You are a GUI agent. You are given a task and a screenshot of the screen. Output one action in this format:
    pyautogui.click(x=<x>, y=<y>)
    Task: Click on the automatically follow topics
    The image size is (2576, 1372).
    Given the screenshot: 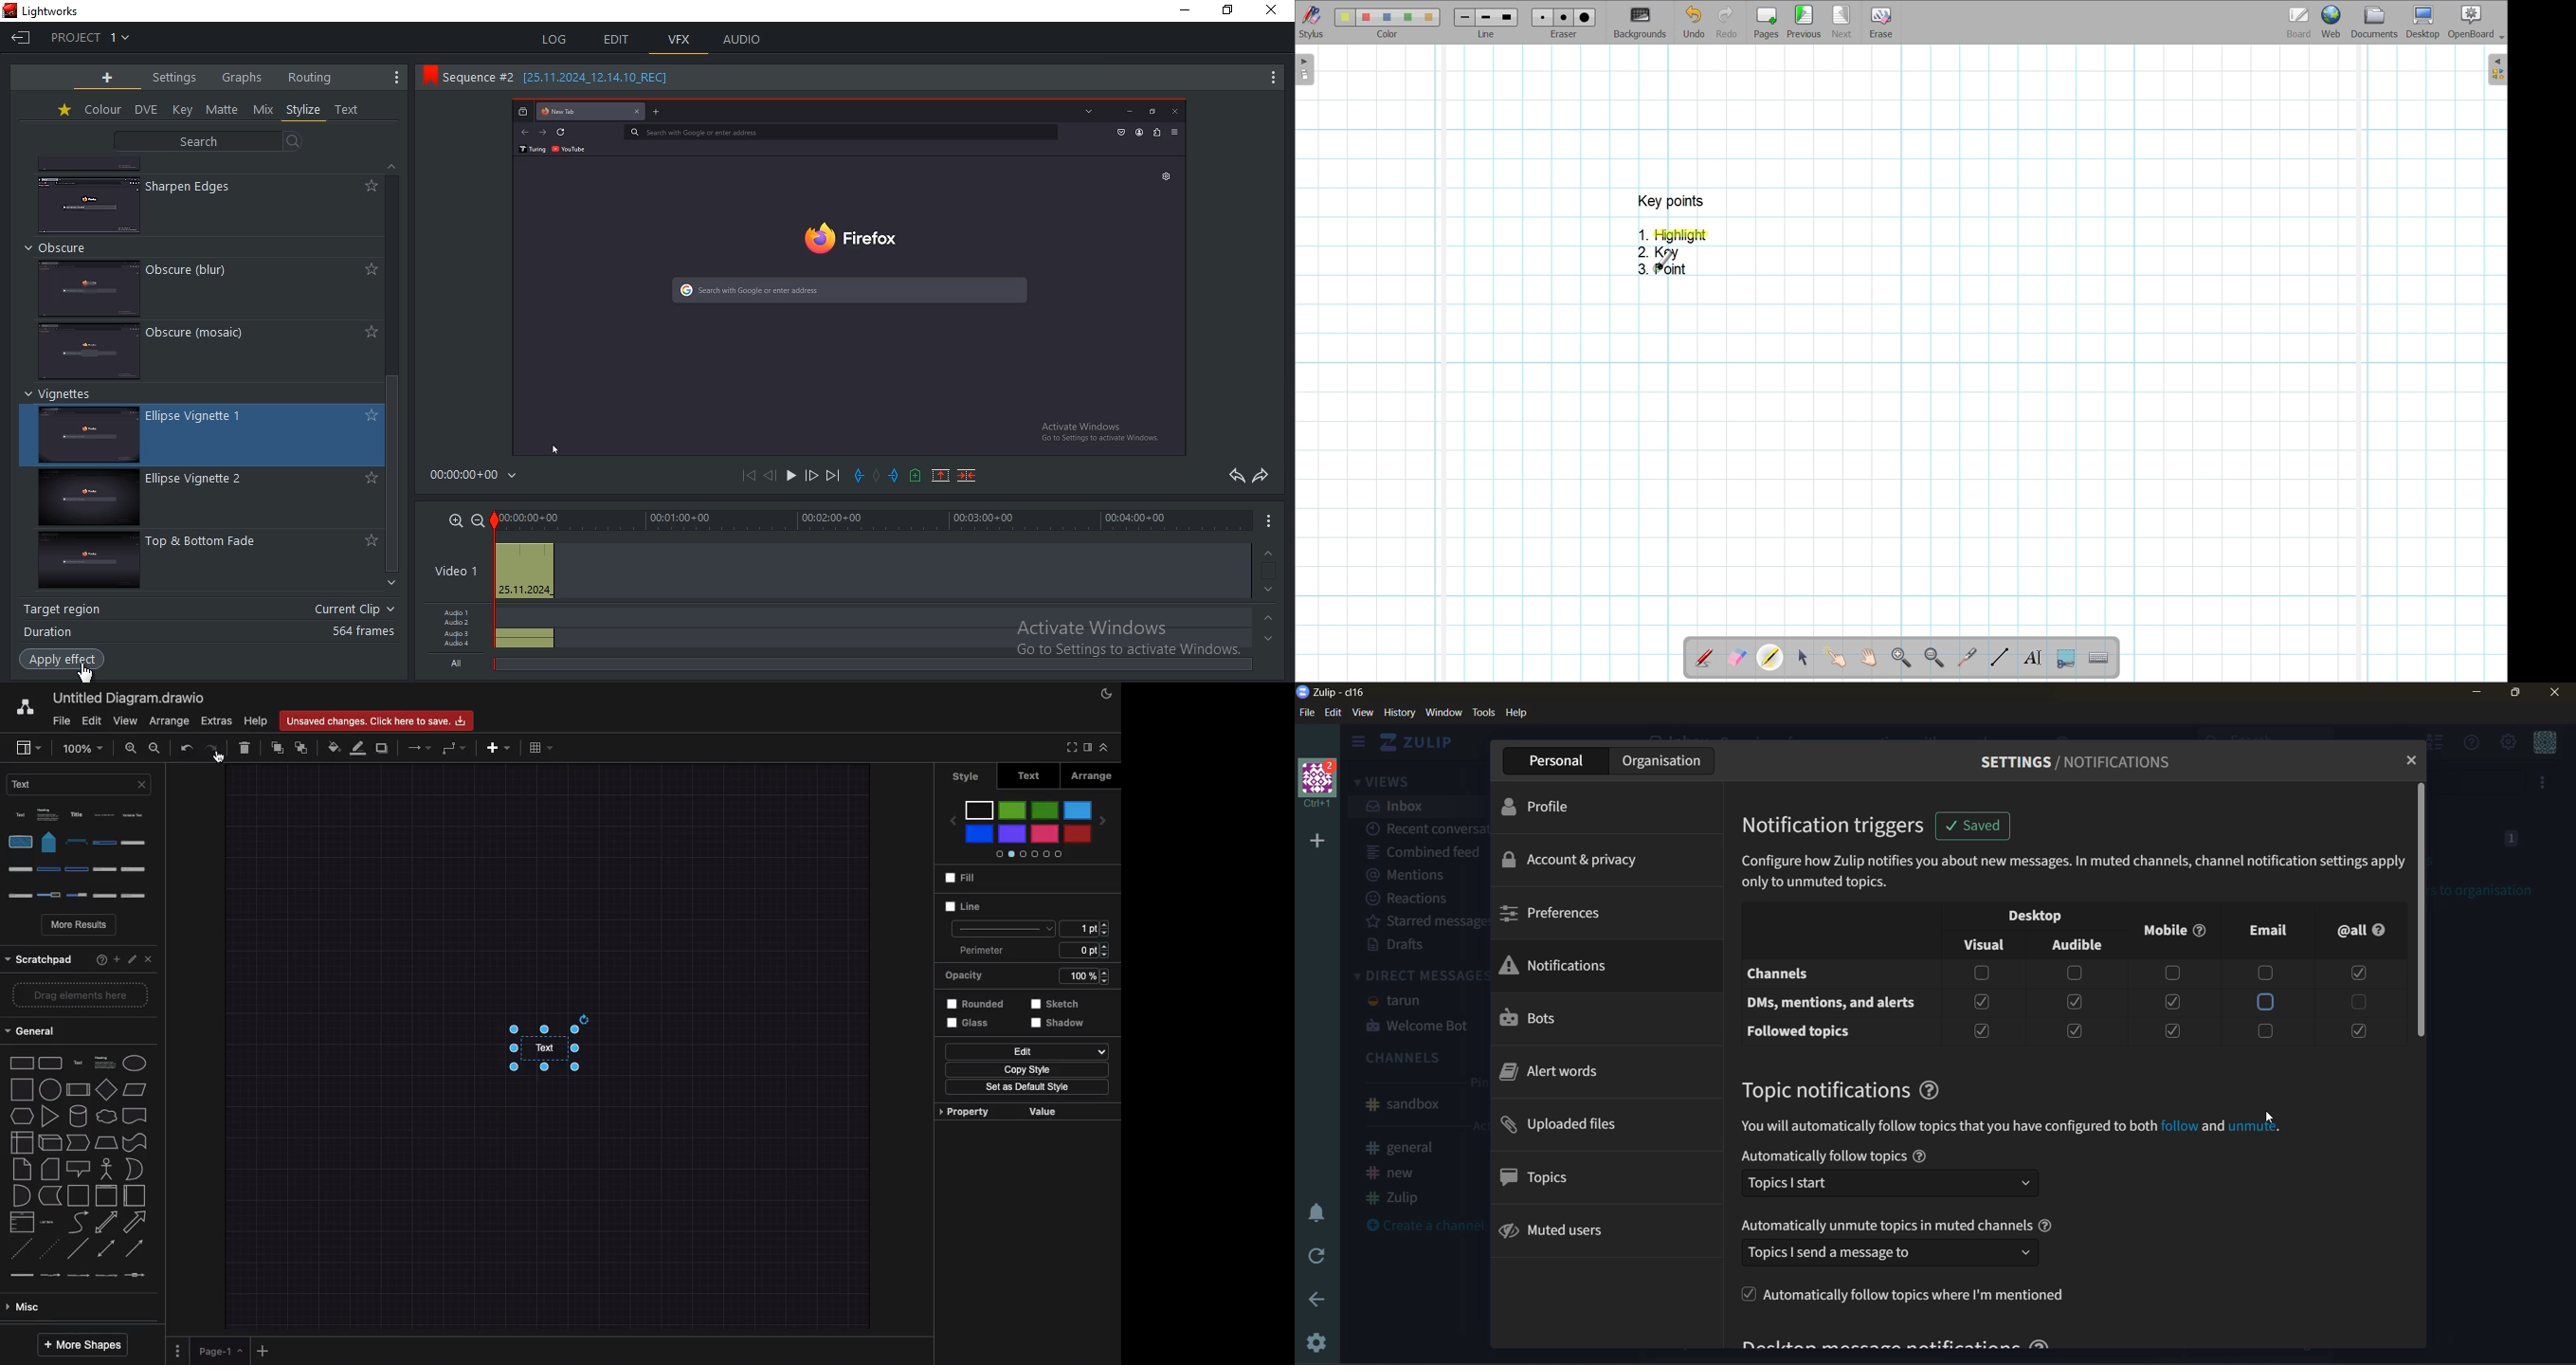 What is the action you would take?
    pyautogui.click(x=1903, y=1175)
    